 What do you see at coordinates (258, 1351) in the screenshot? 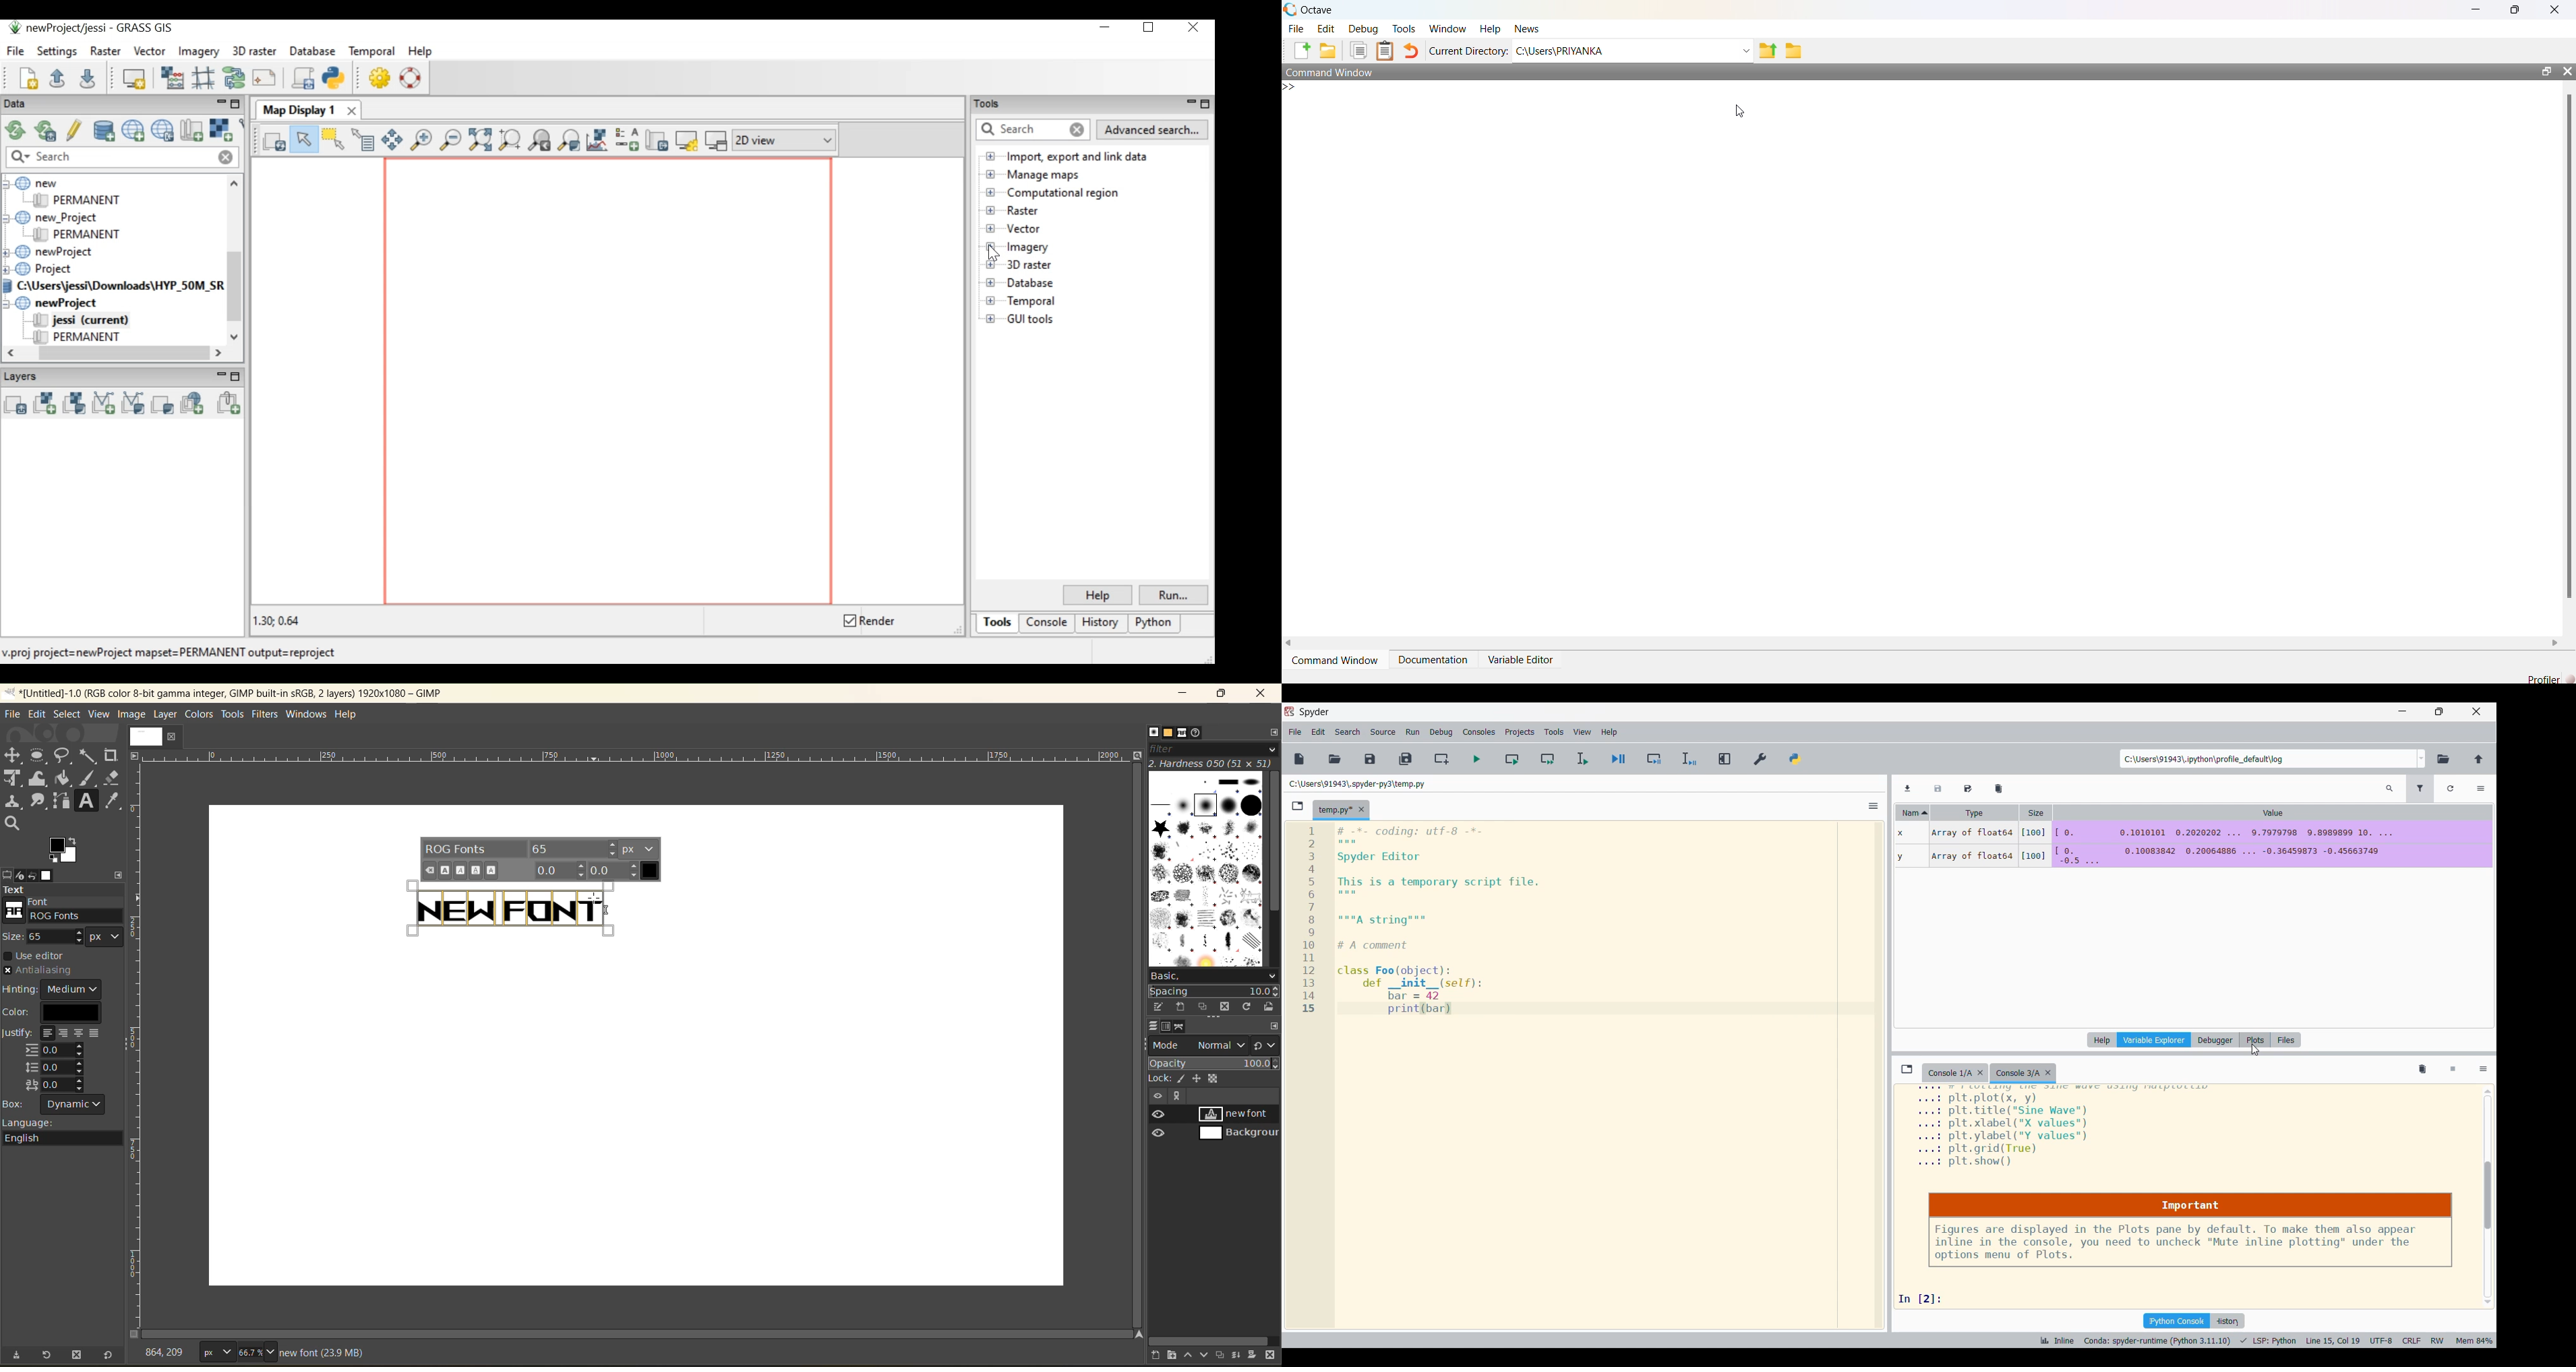
I see `zoom` at bounding box center [258, 1351].